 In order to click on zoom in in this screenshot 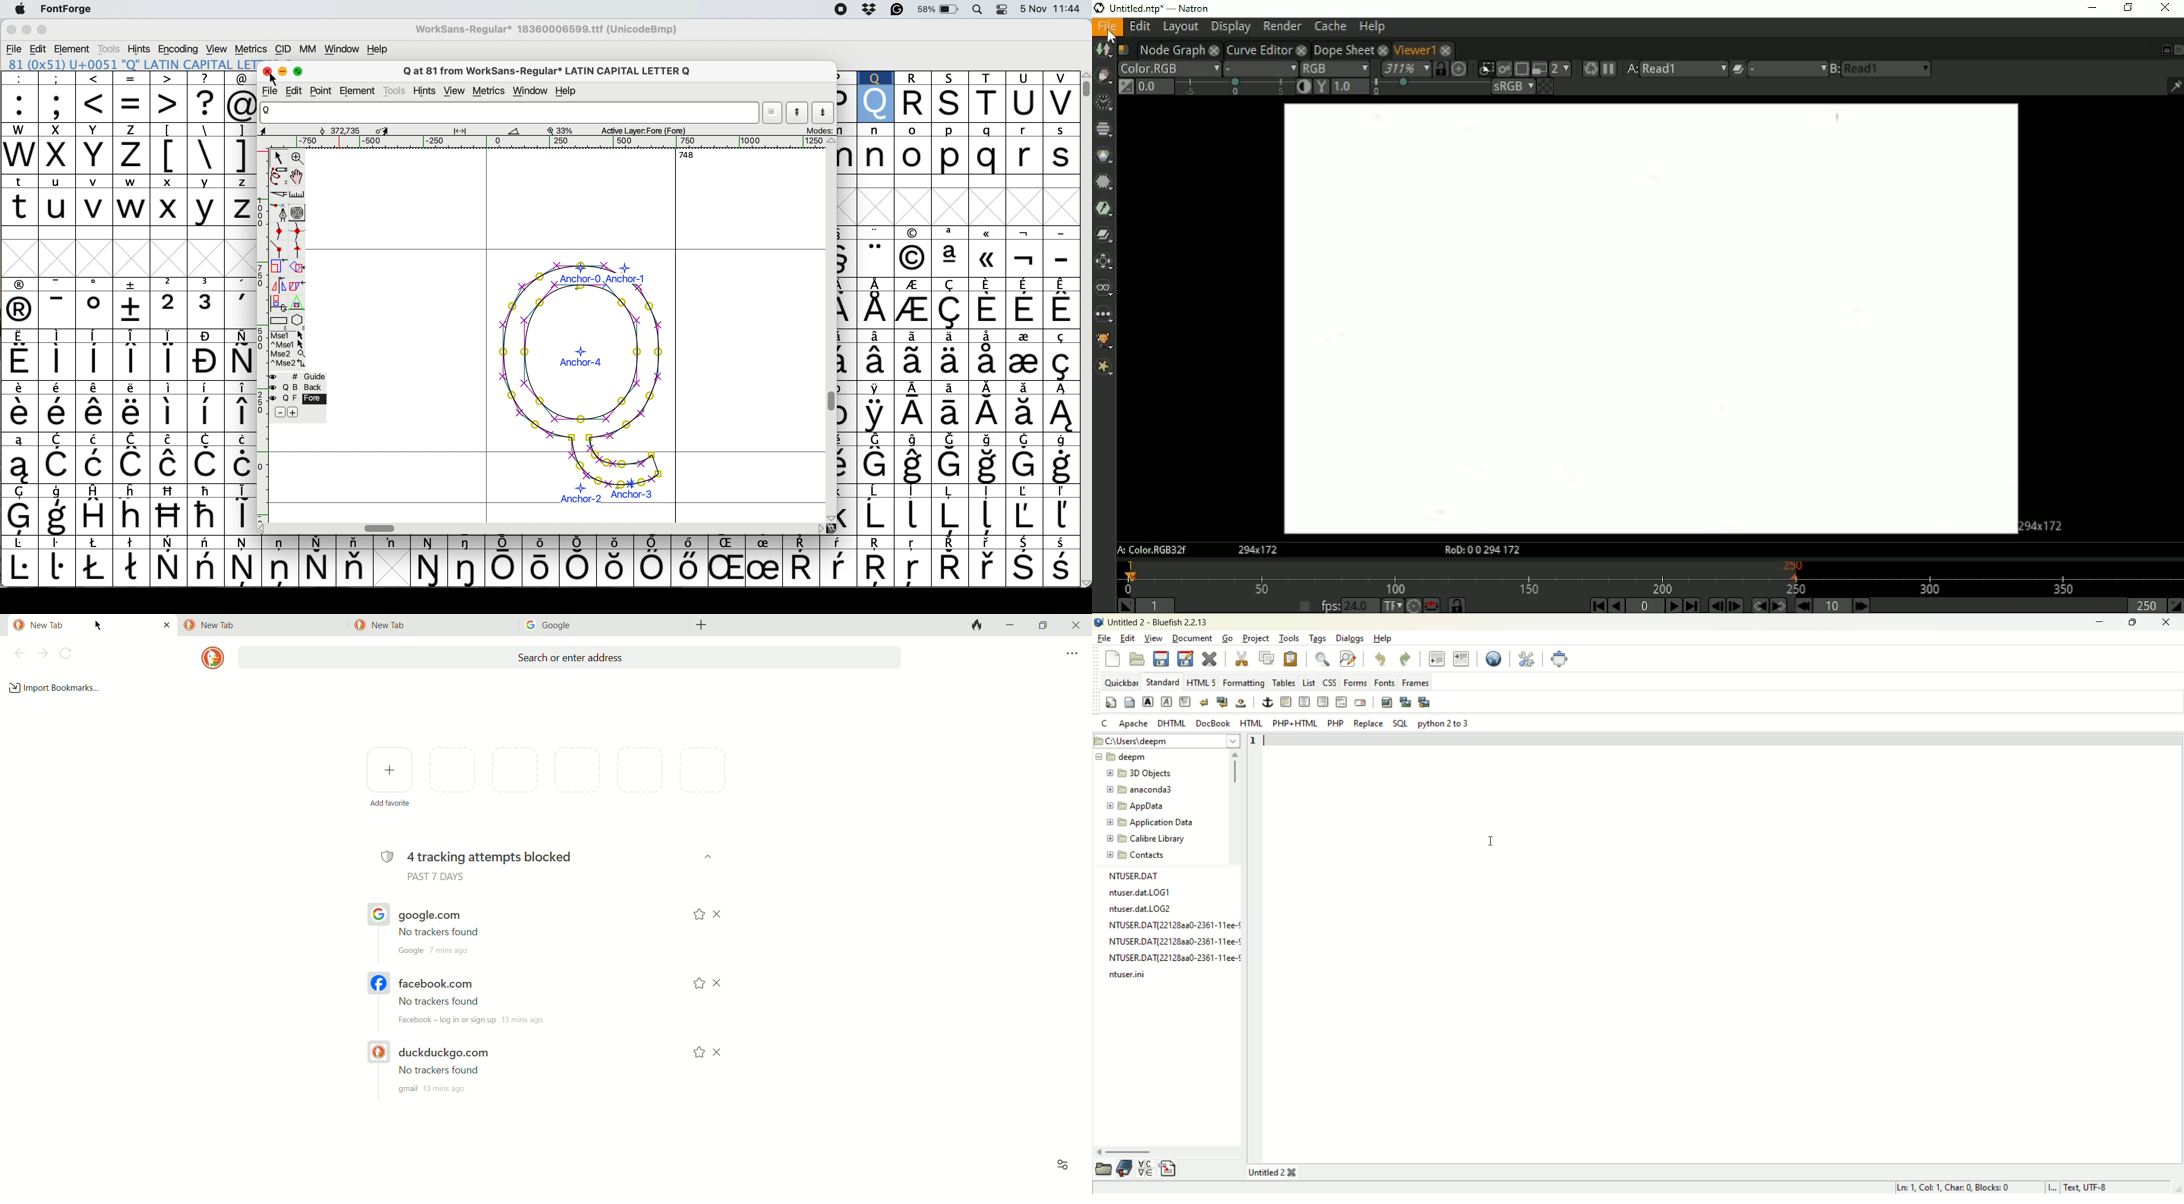, I will do `click(298, 159)`.